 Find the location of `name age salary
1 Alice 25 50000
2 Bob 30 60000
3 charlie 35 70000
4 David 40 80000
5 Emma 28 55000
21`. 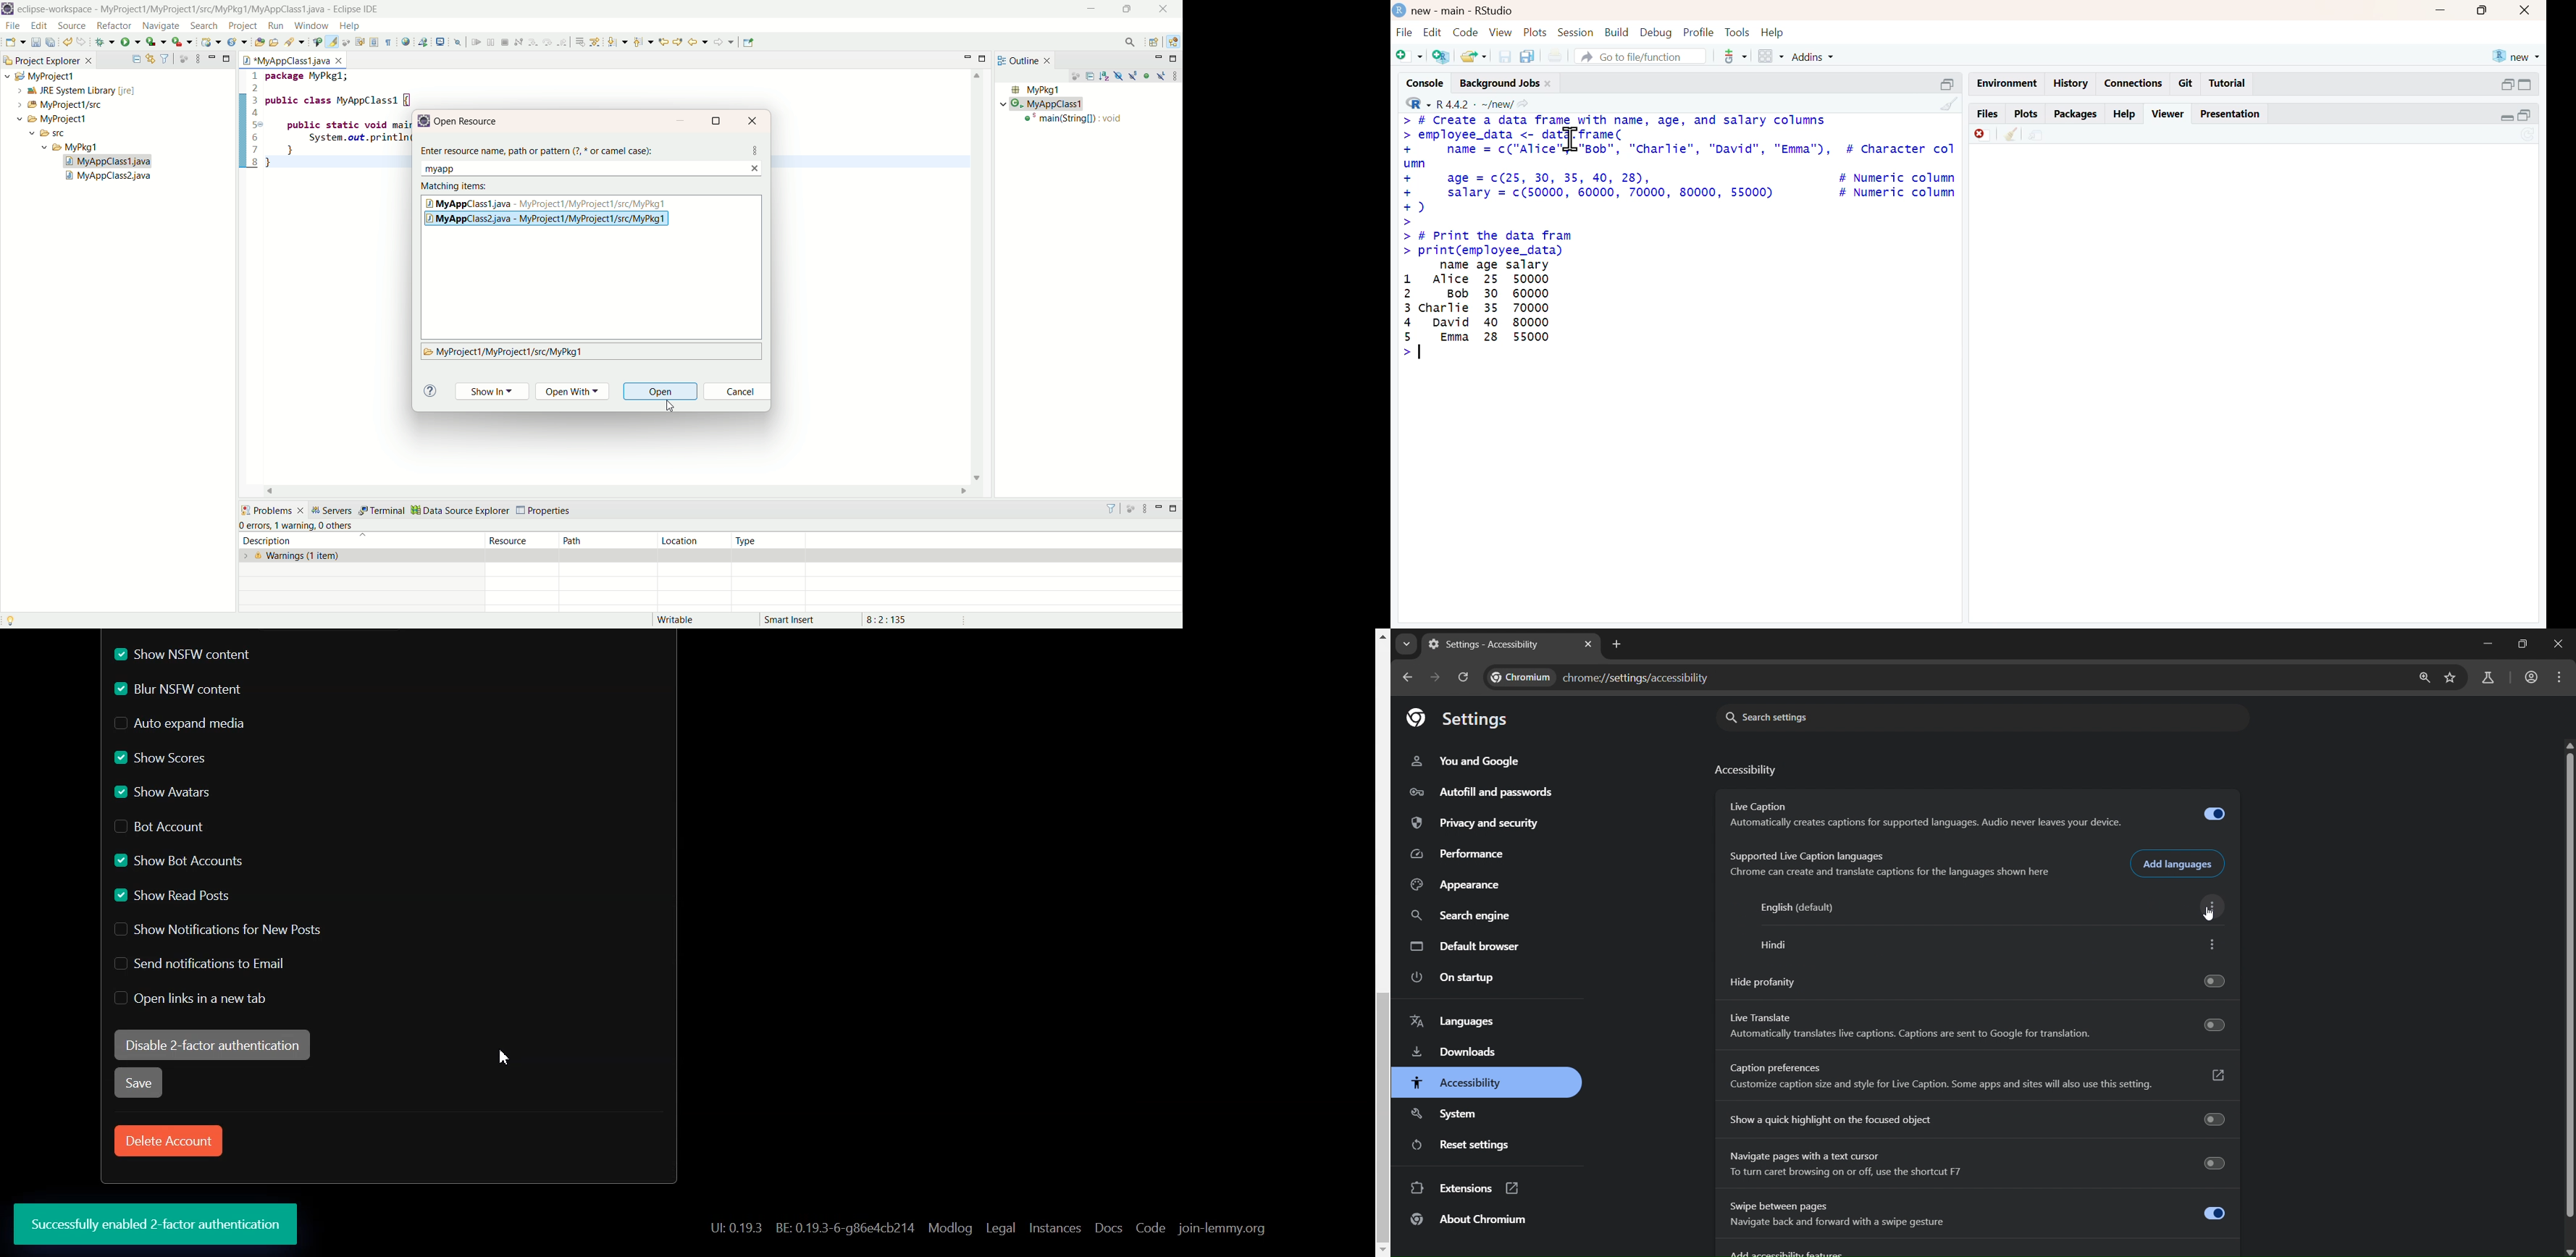

name age salary
1 Alice 25 50000
2 Bob 30 60000
3 charlie 35 70000
4 David 40 80000
5 Emma 28 55000
21 is located at coordinates (1478, 309).